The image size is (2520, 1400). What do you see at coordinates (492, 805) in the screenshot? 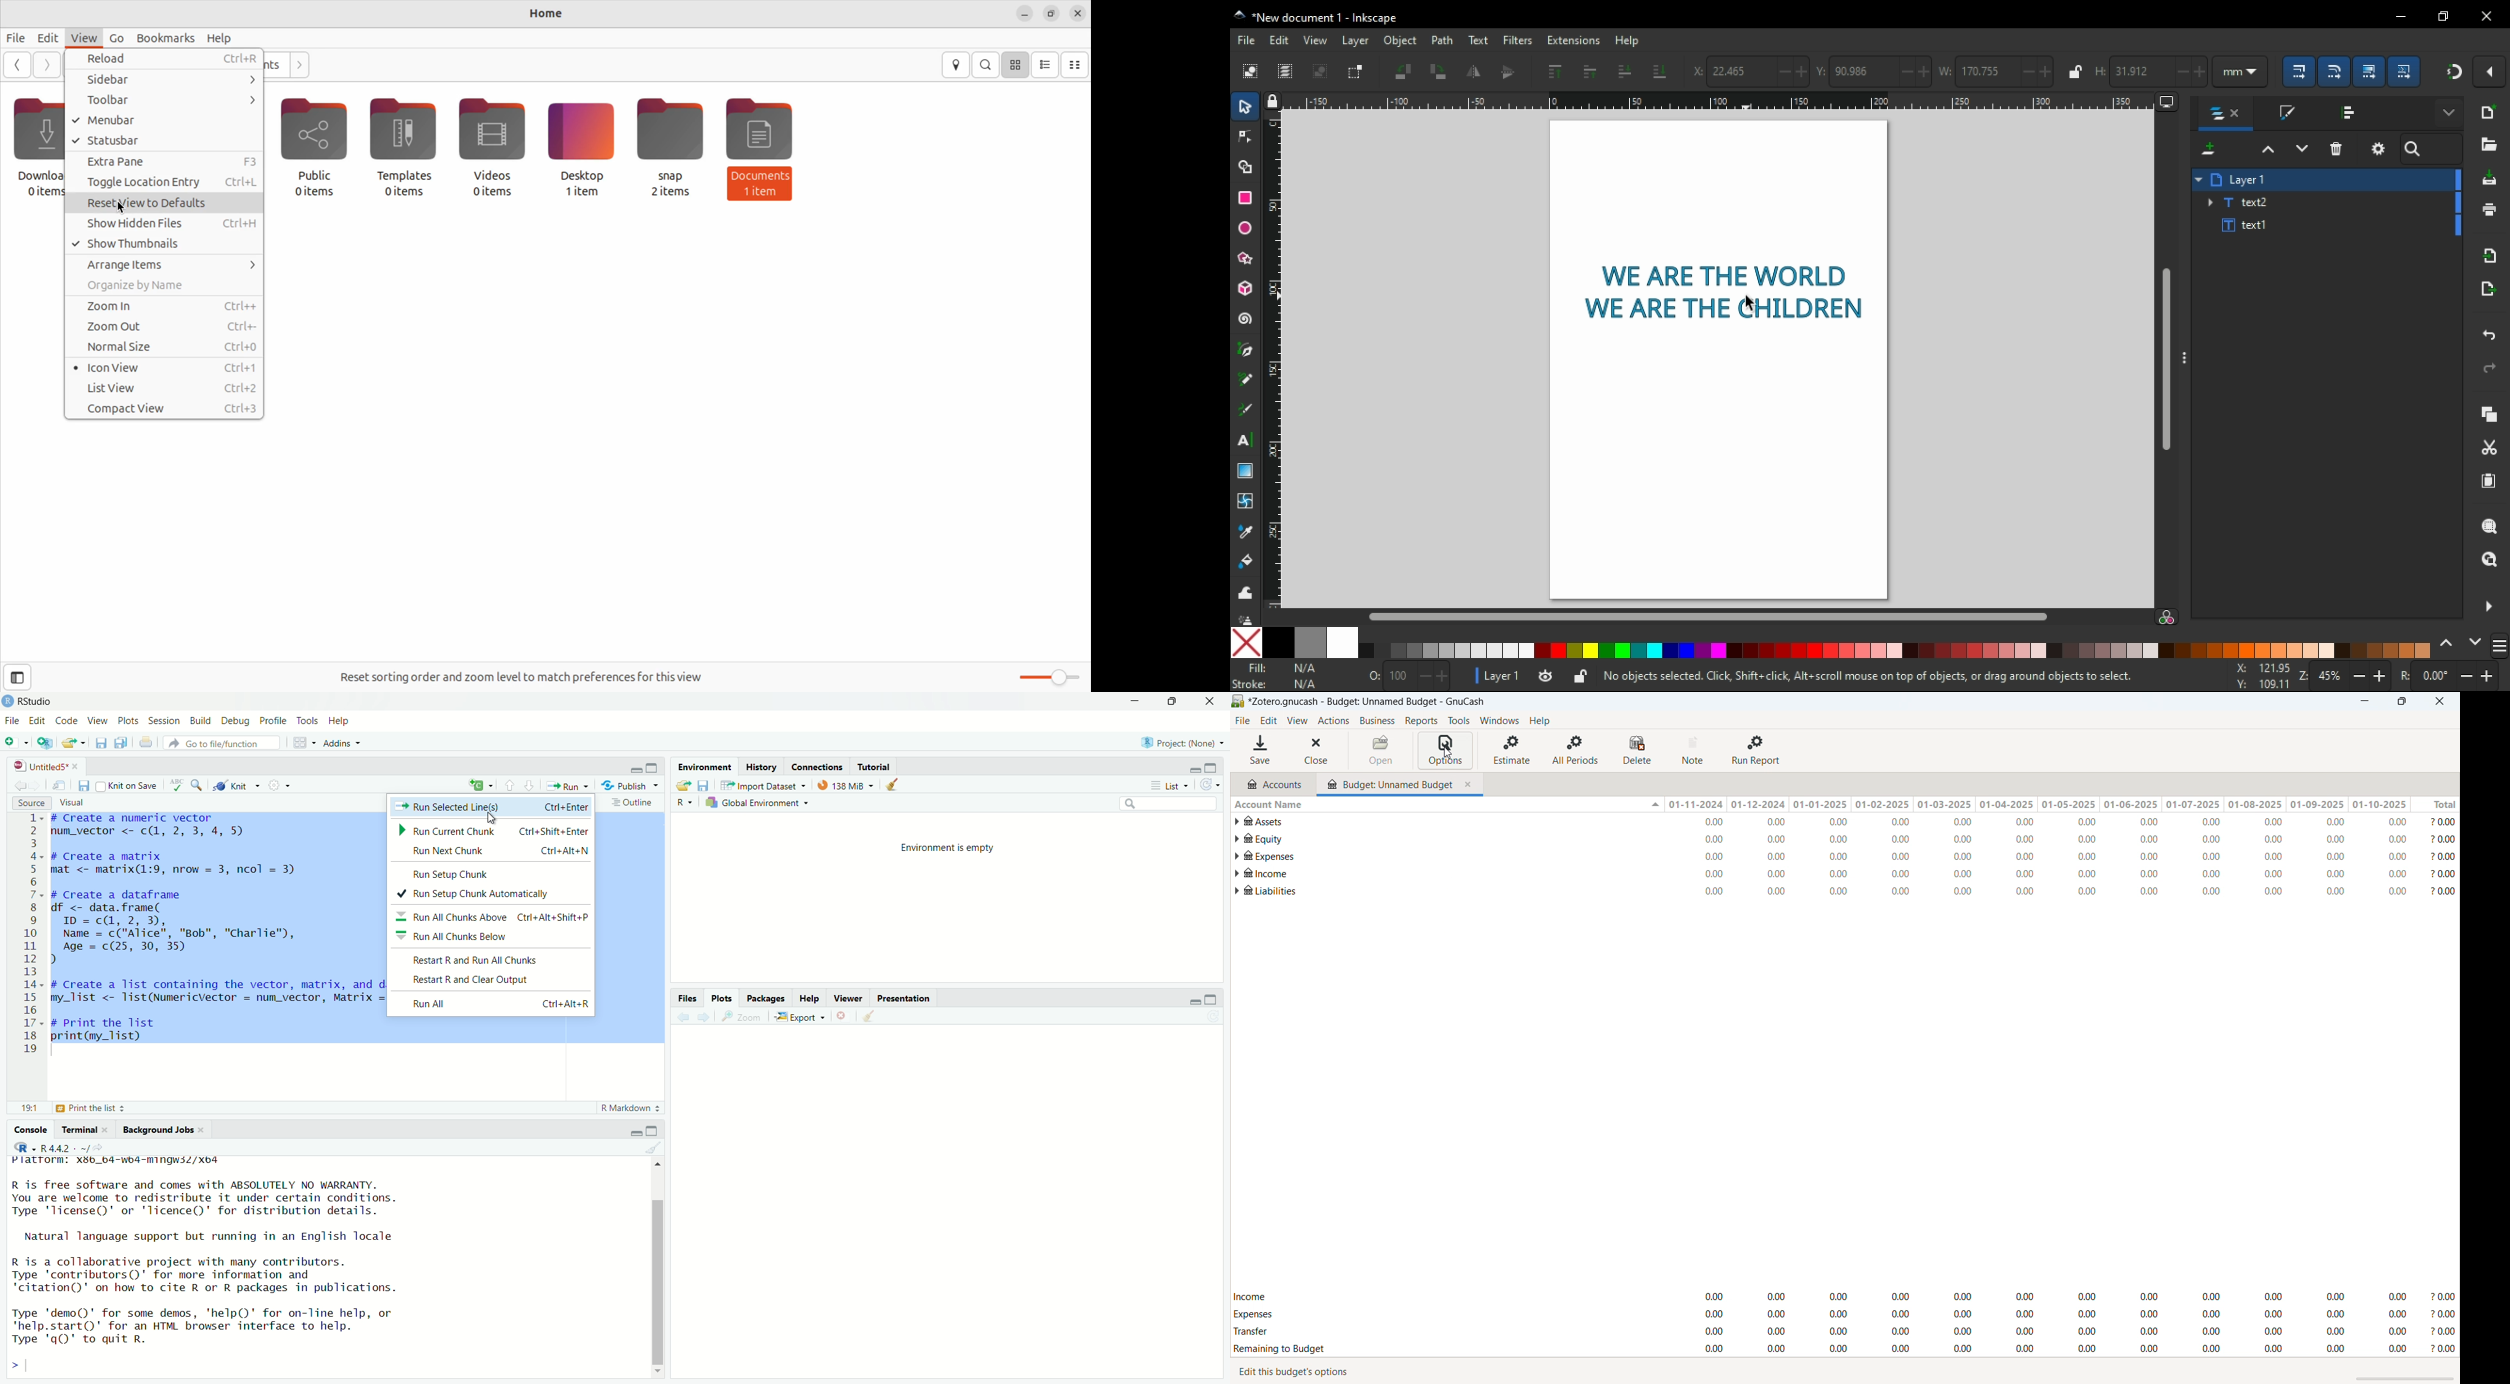
I see `Run Selected Line(s) Ctri+Enter` at bounding box center [492, 805].